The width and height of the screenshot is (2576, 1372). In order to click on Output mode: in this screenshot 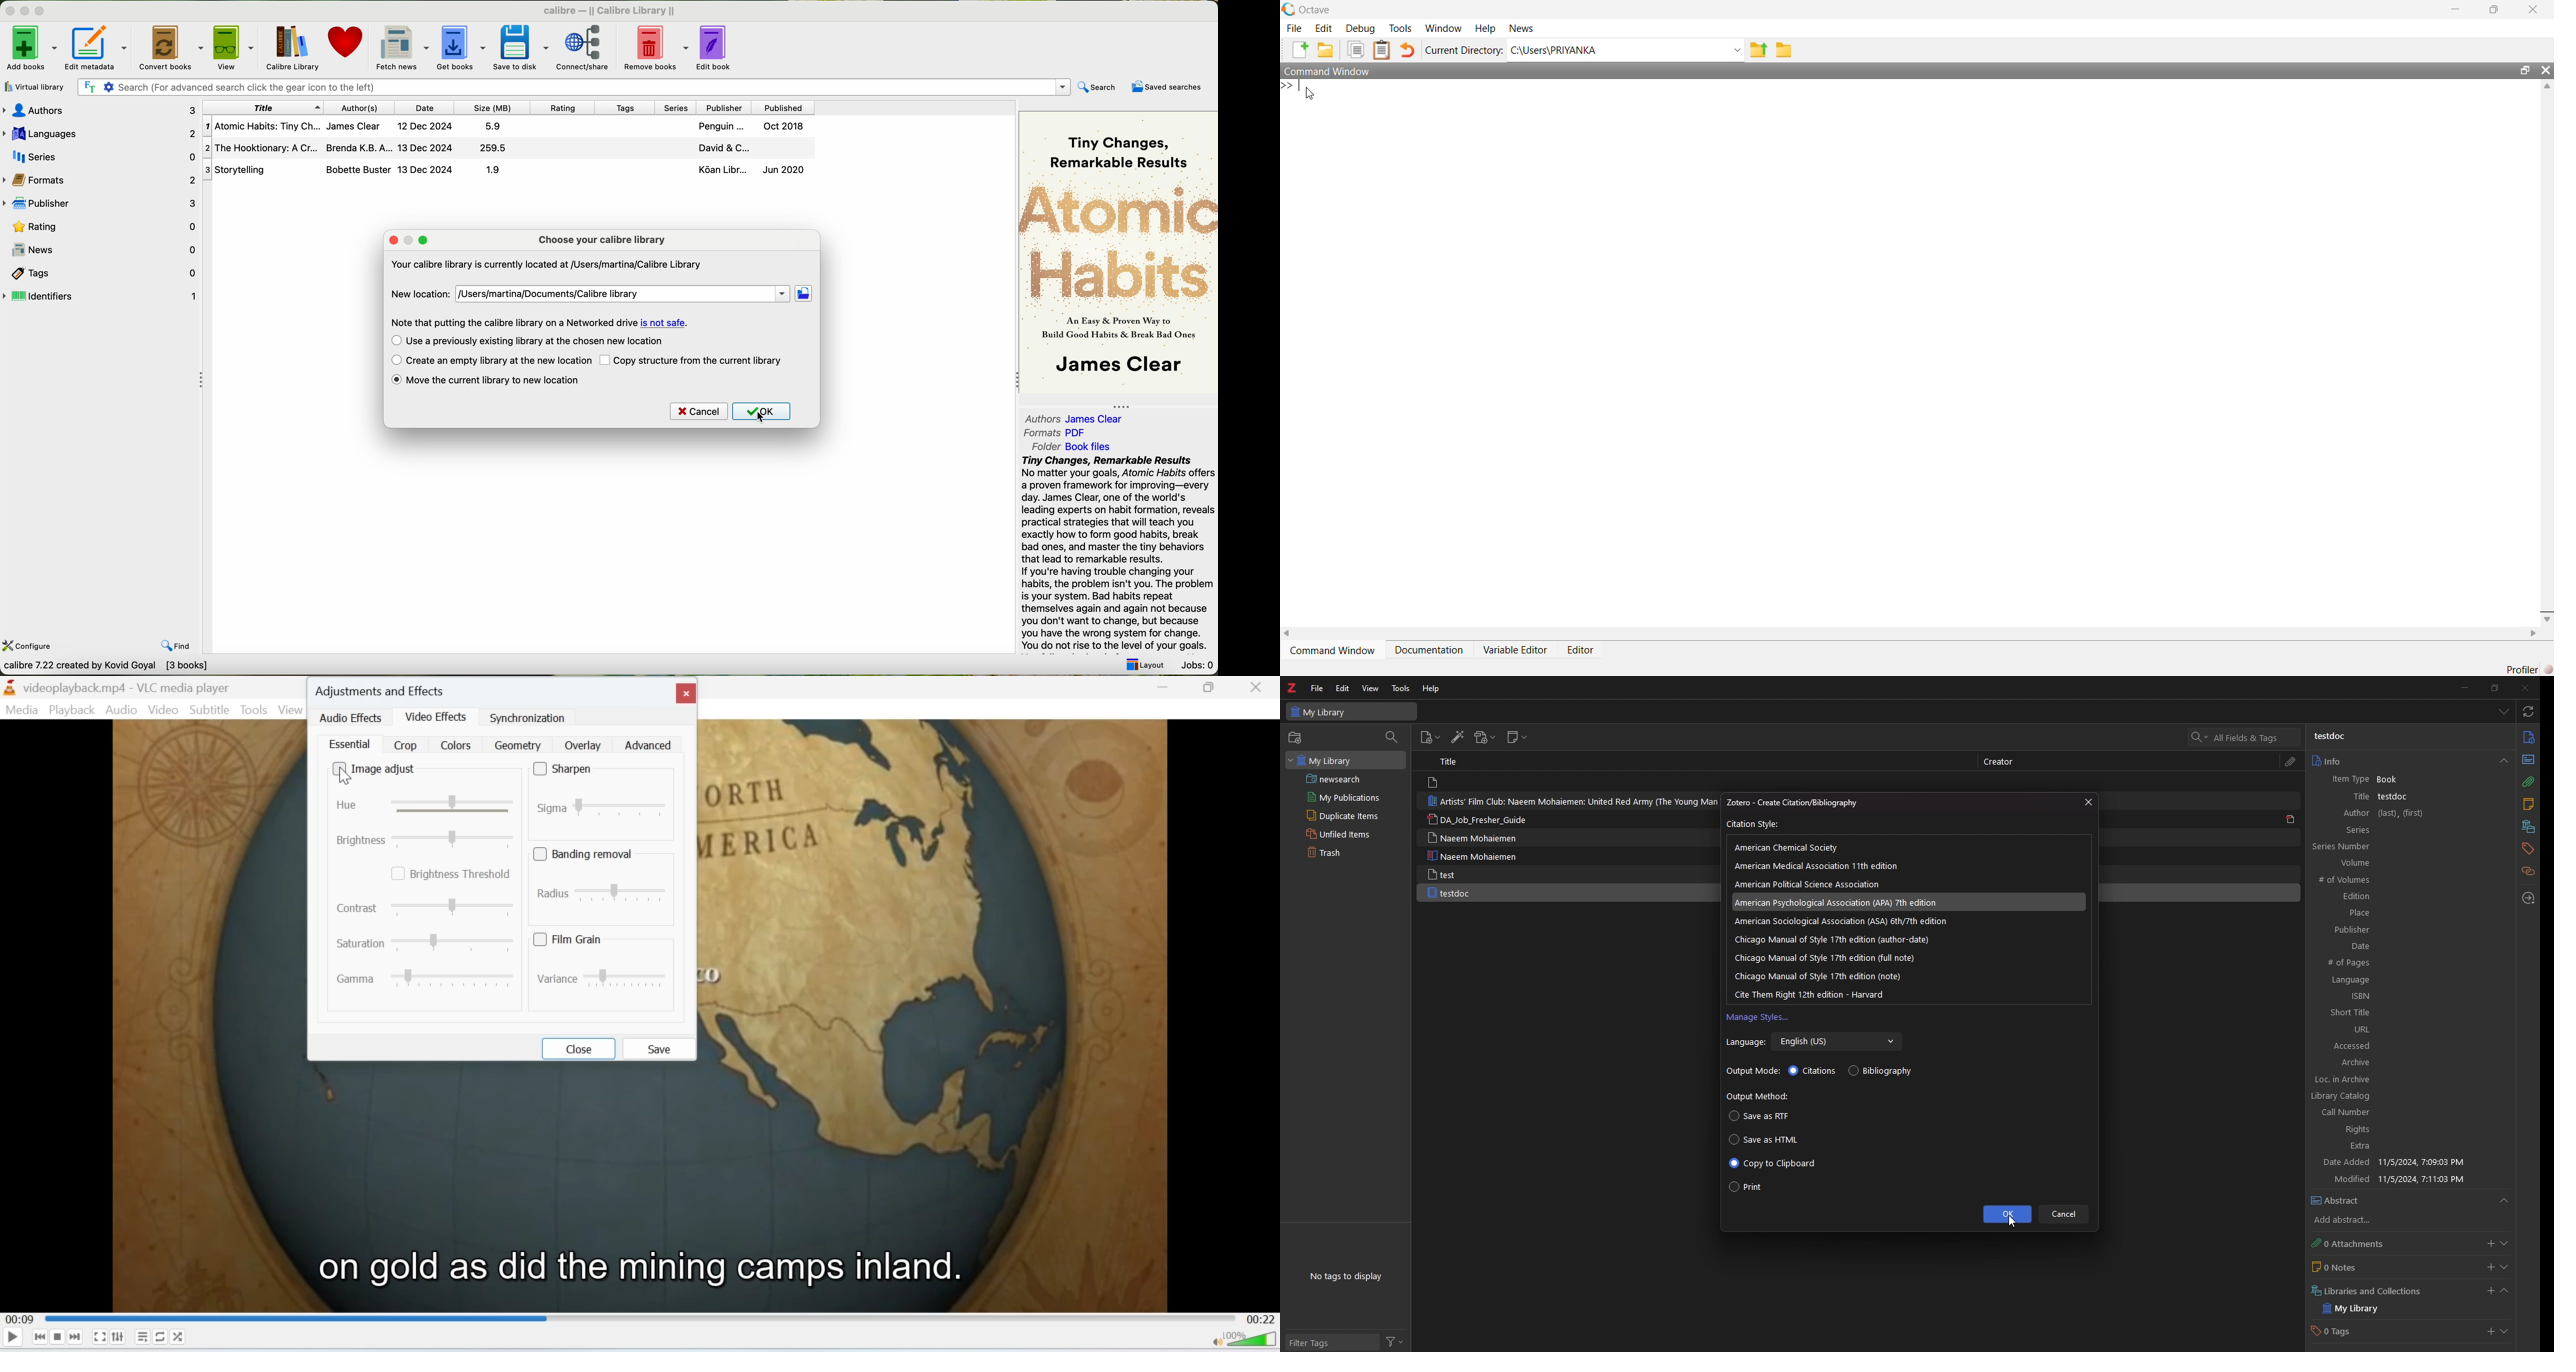, I will do `click(1754, 1072)`.